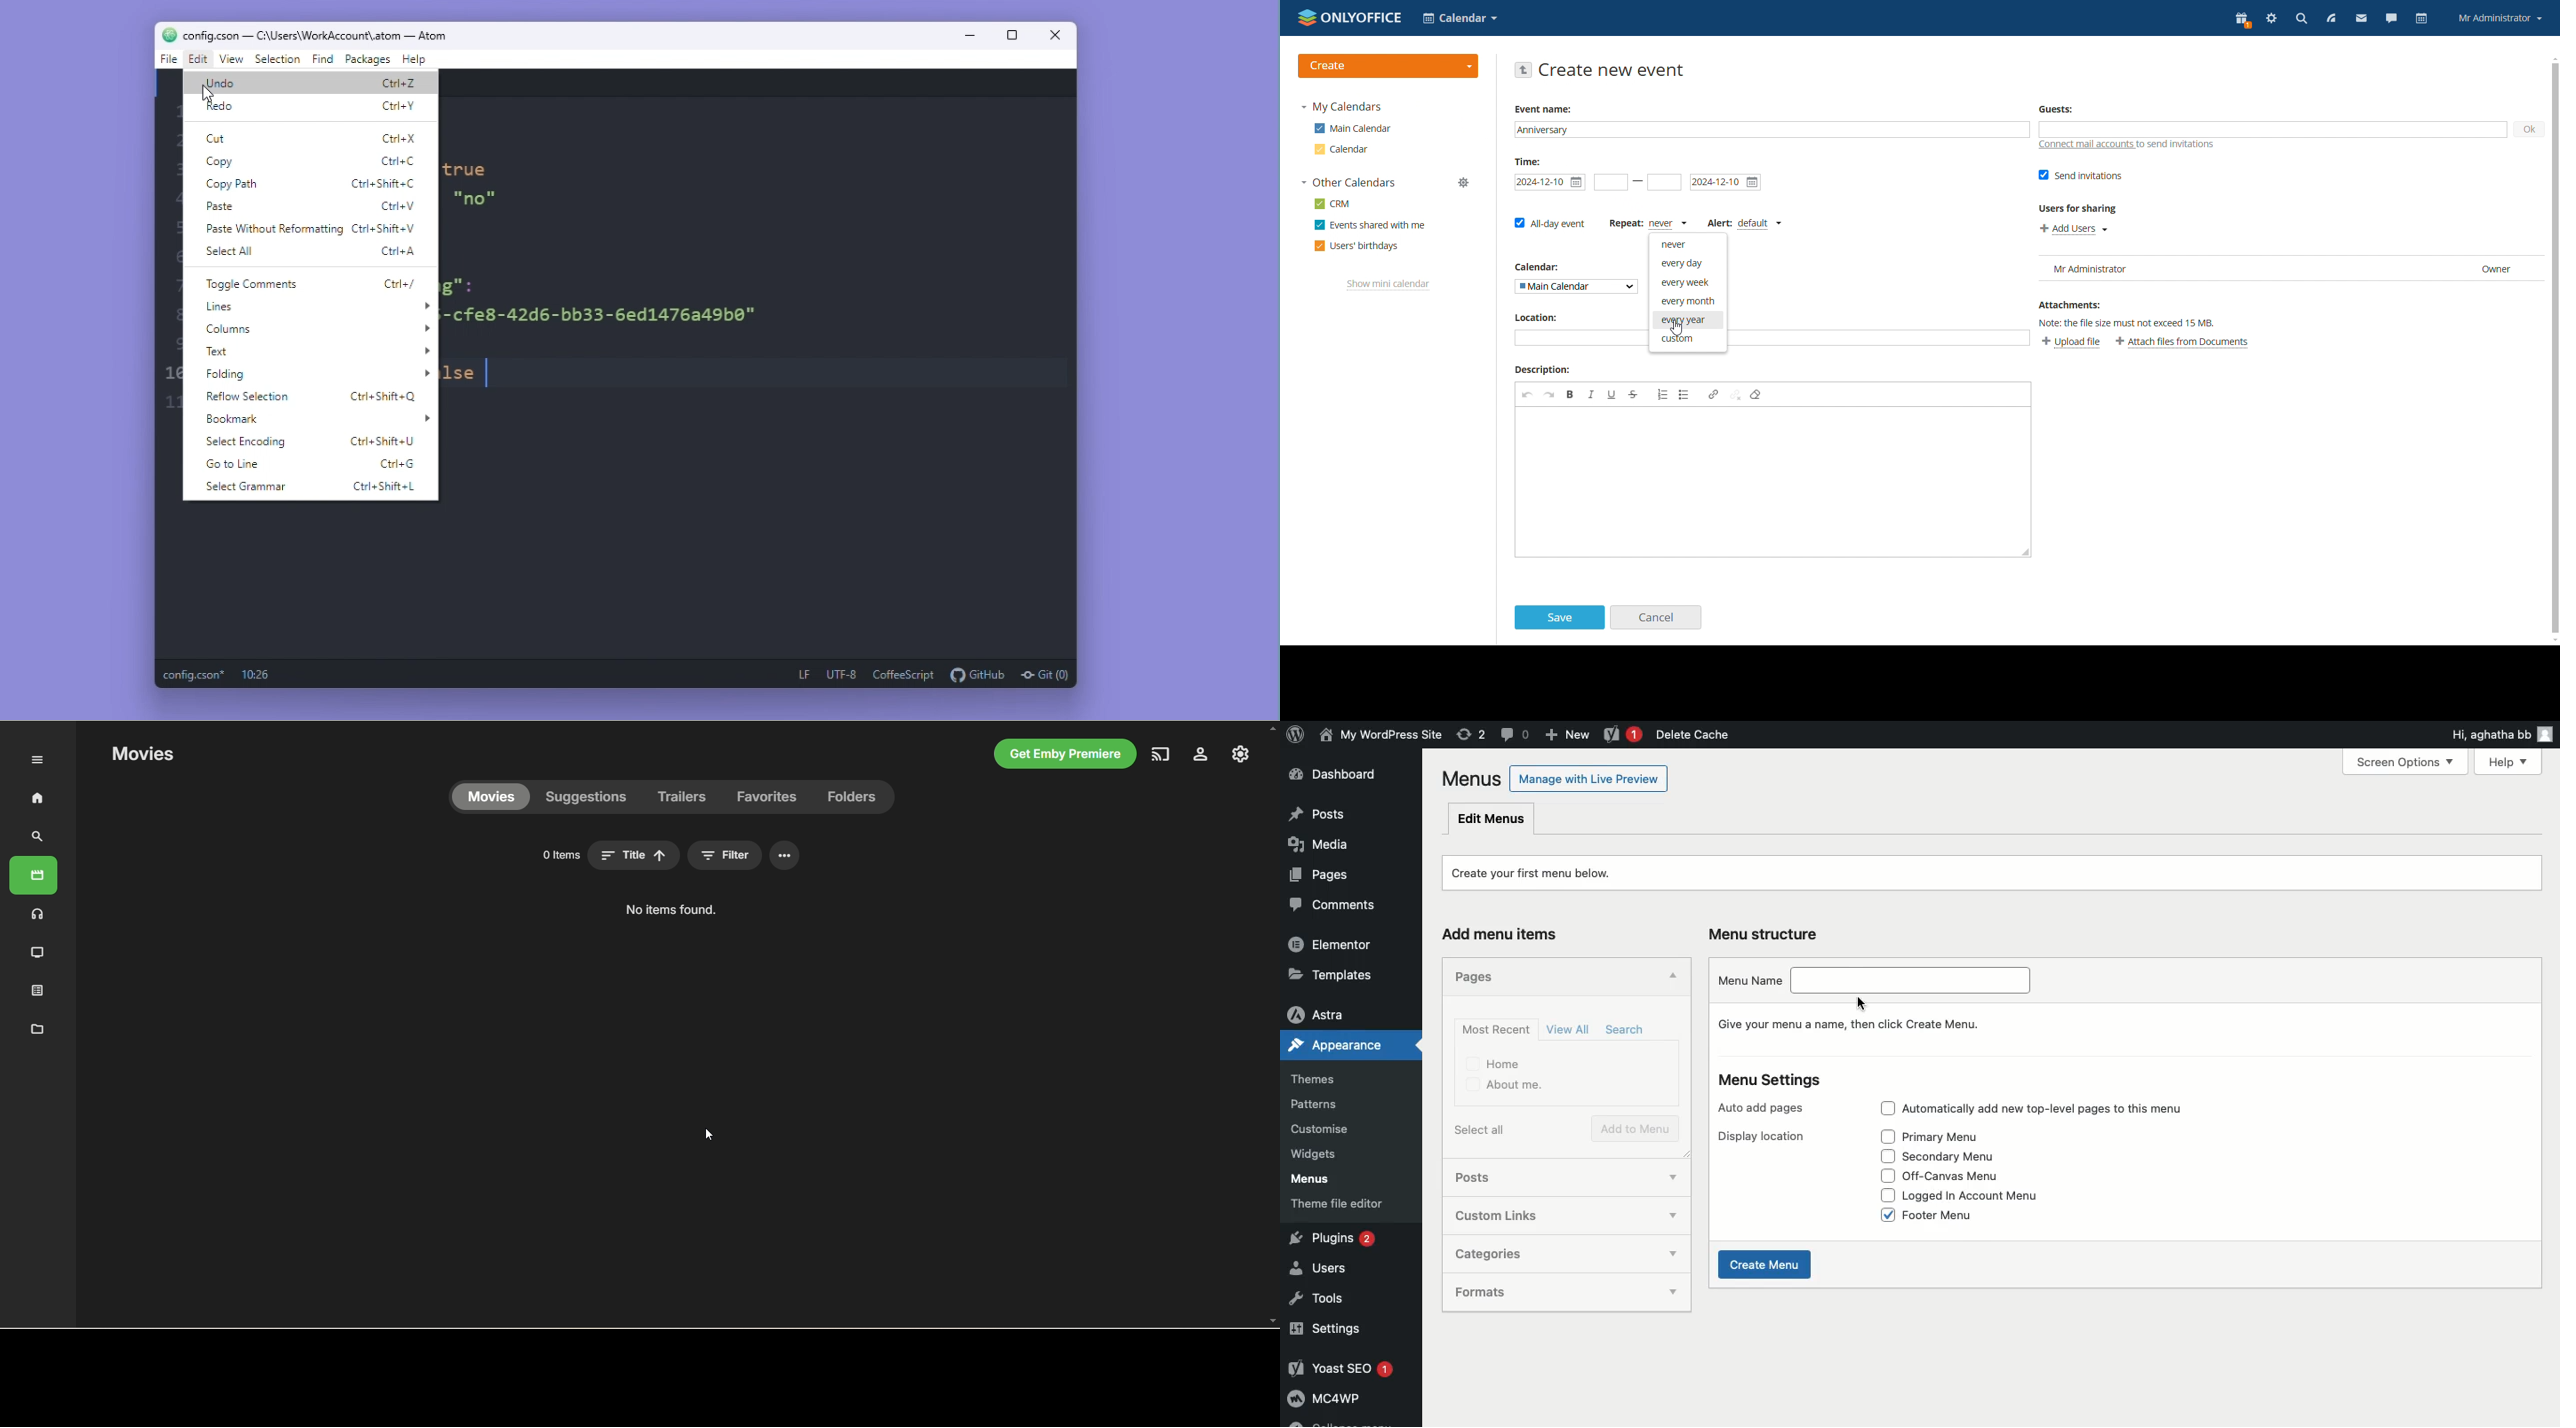 The height and width of the screenshot is (1428, 2576). Describe the element at coordinates (1363, 19) in the screenshot. I see `onlyoffice` at that location.